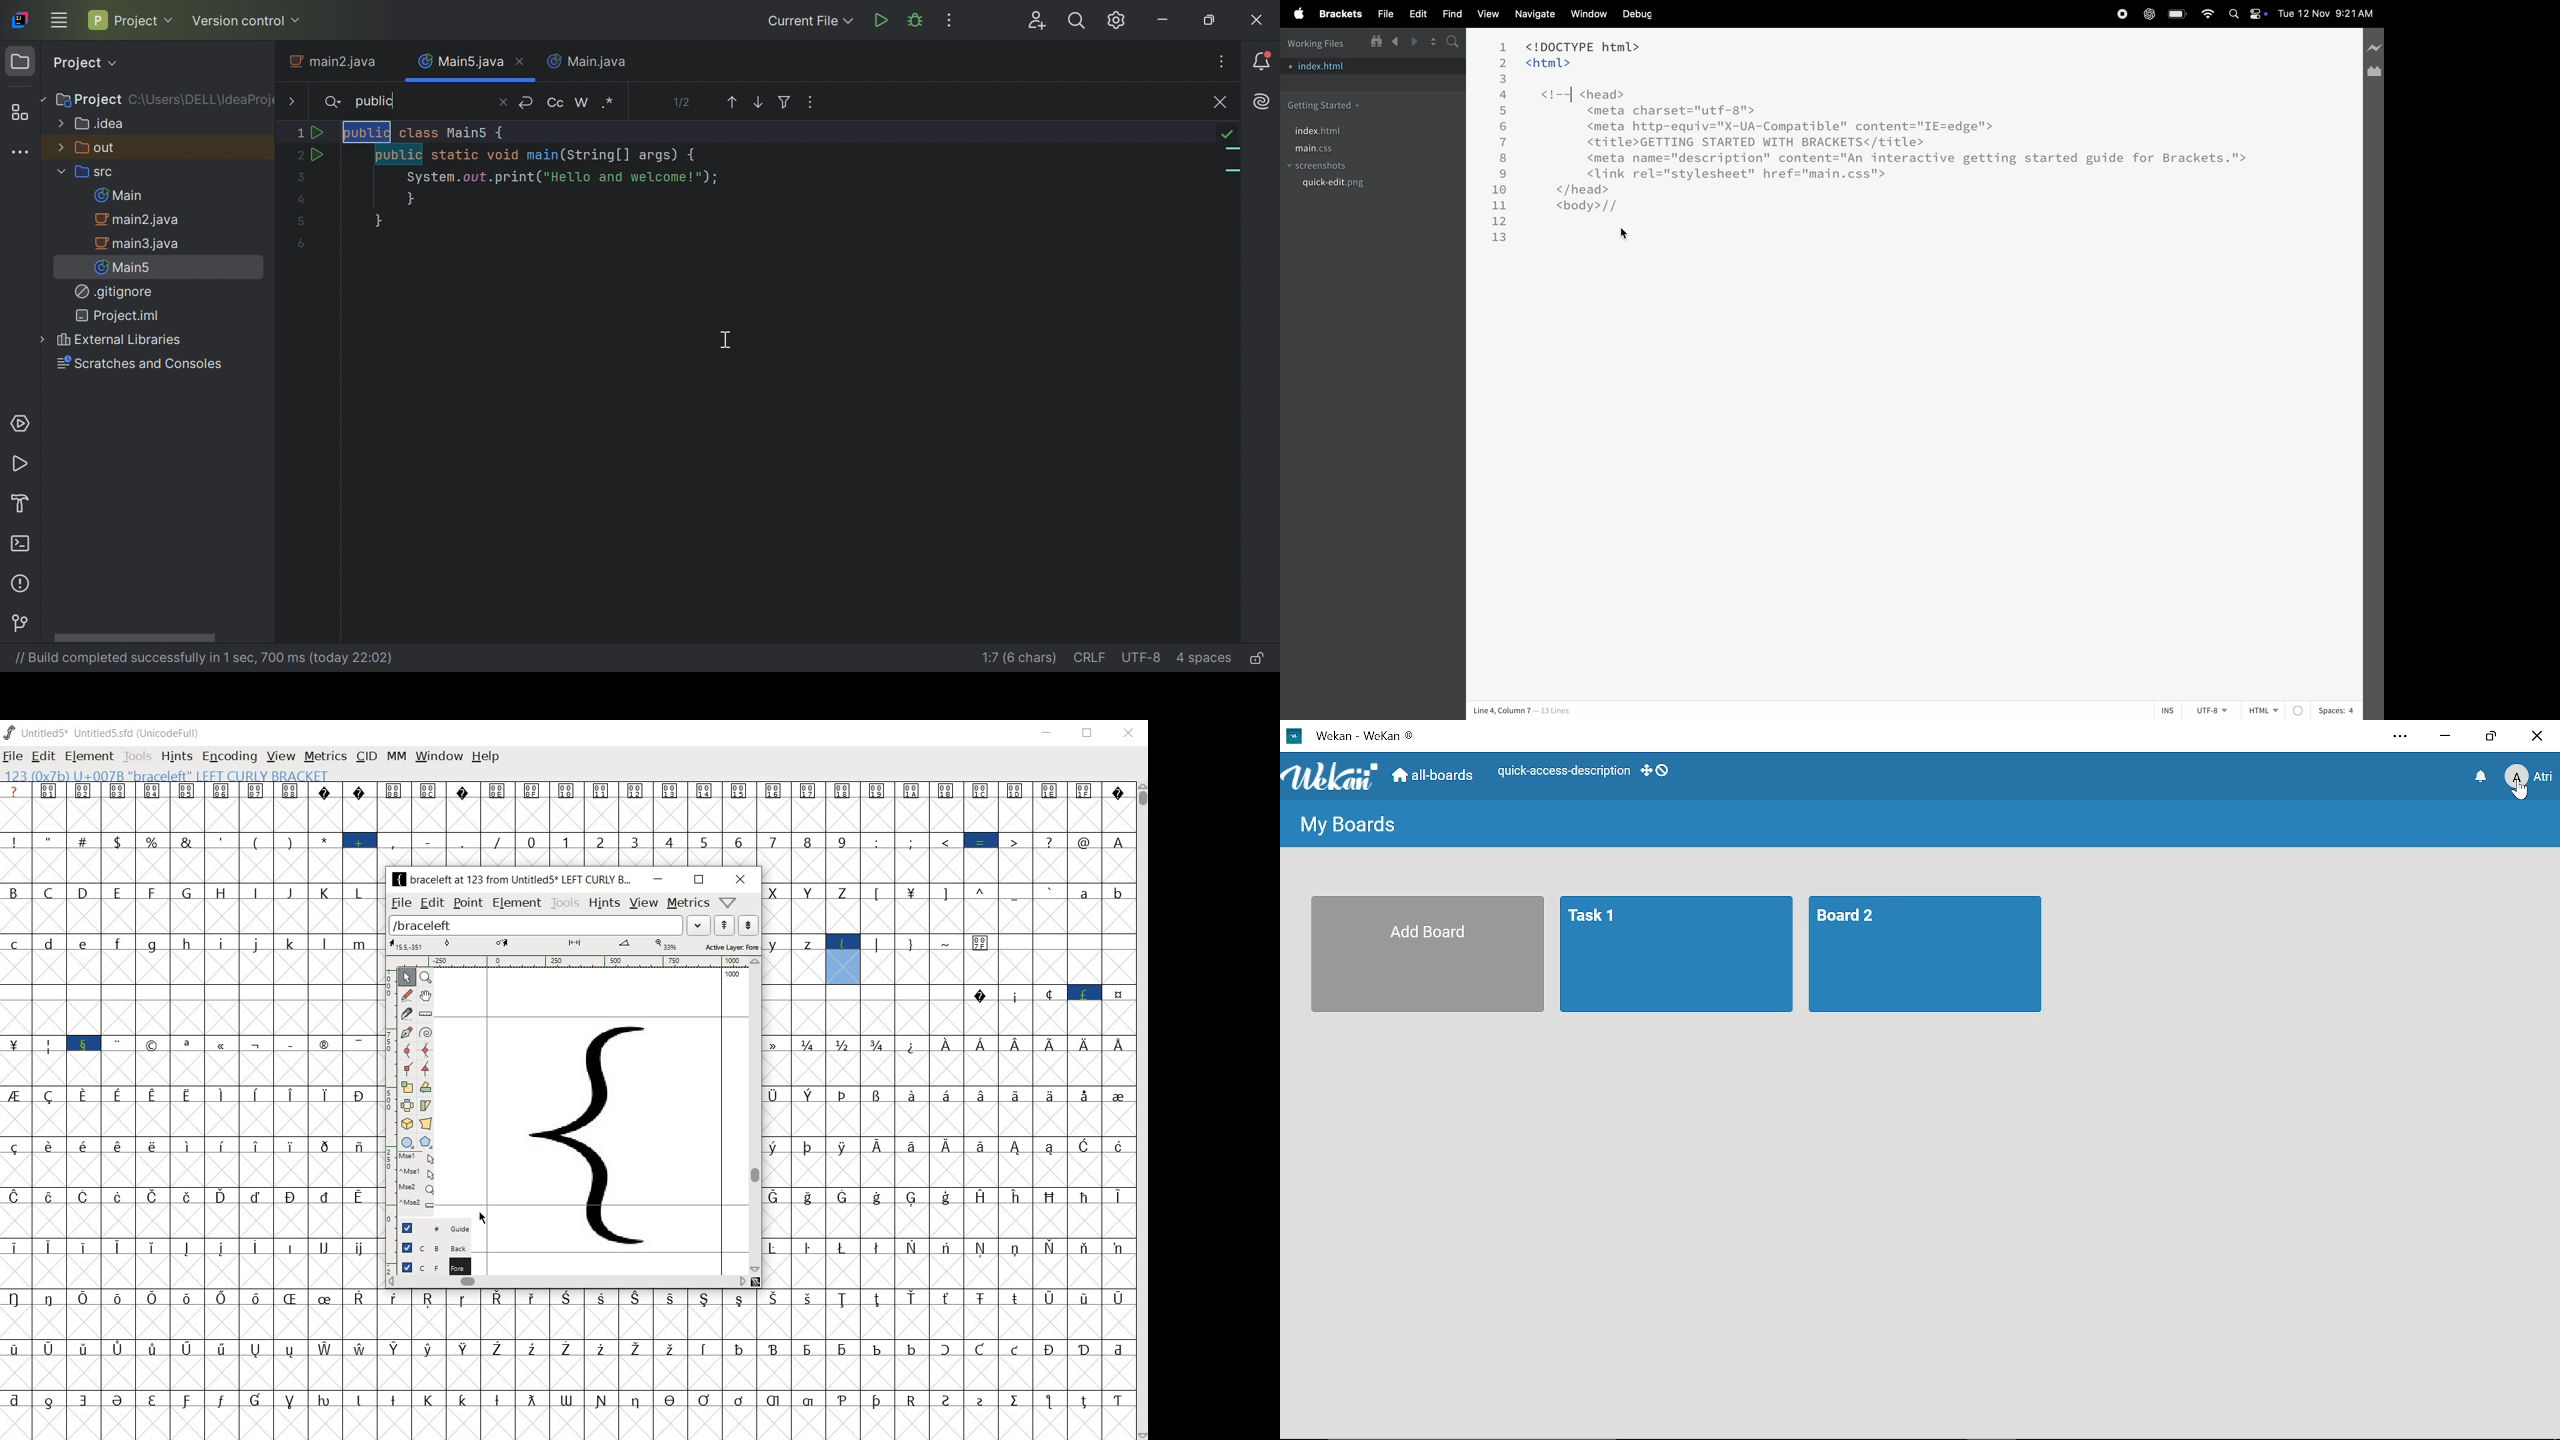 This screenshot has width=2576, height=1456. Describe the element at coordinates (426, 996) in the screenshot. I see `scroll by hand` at that location.